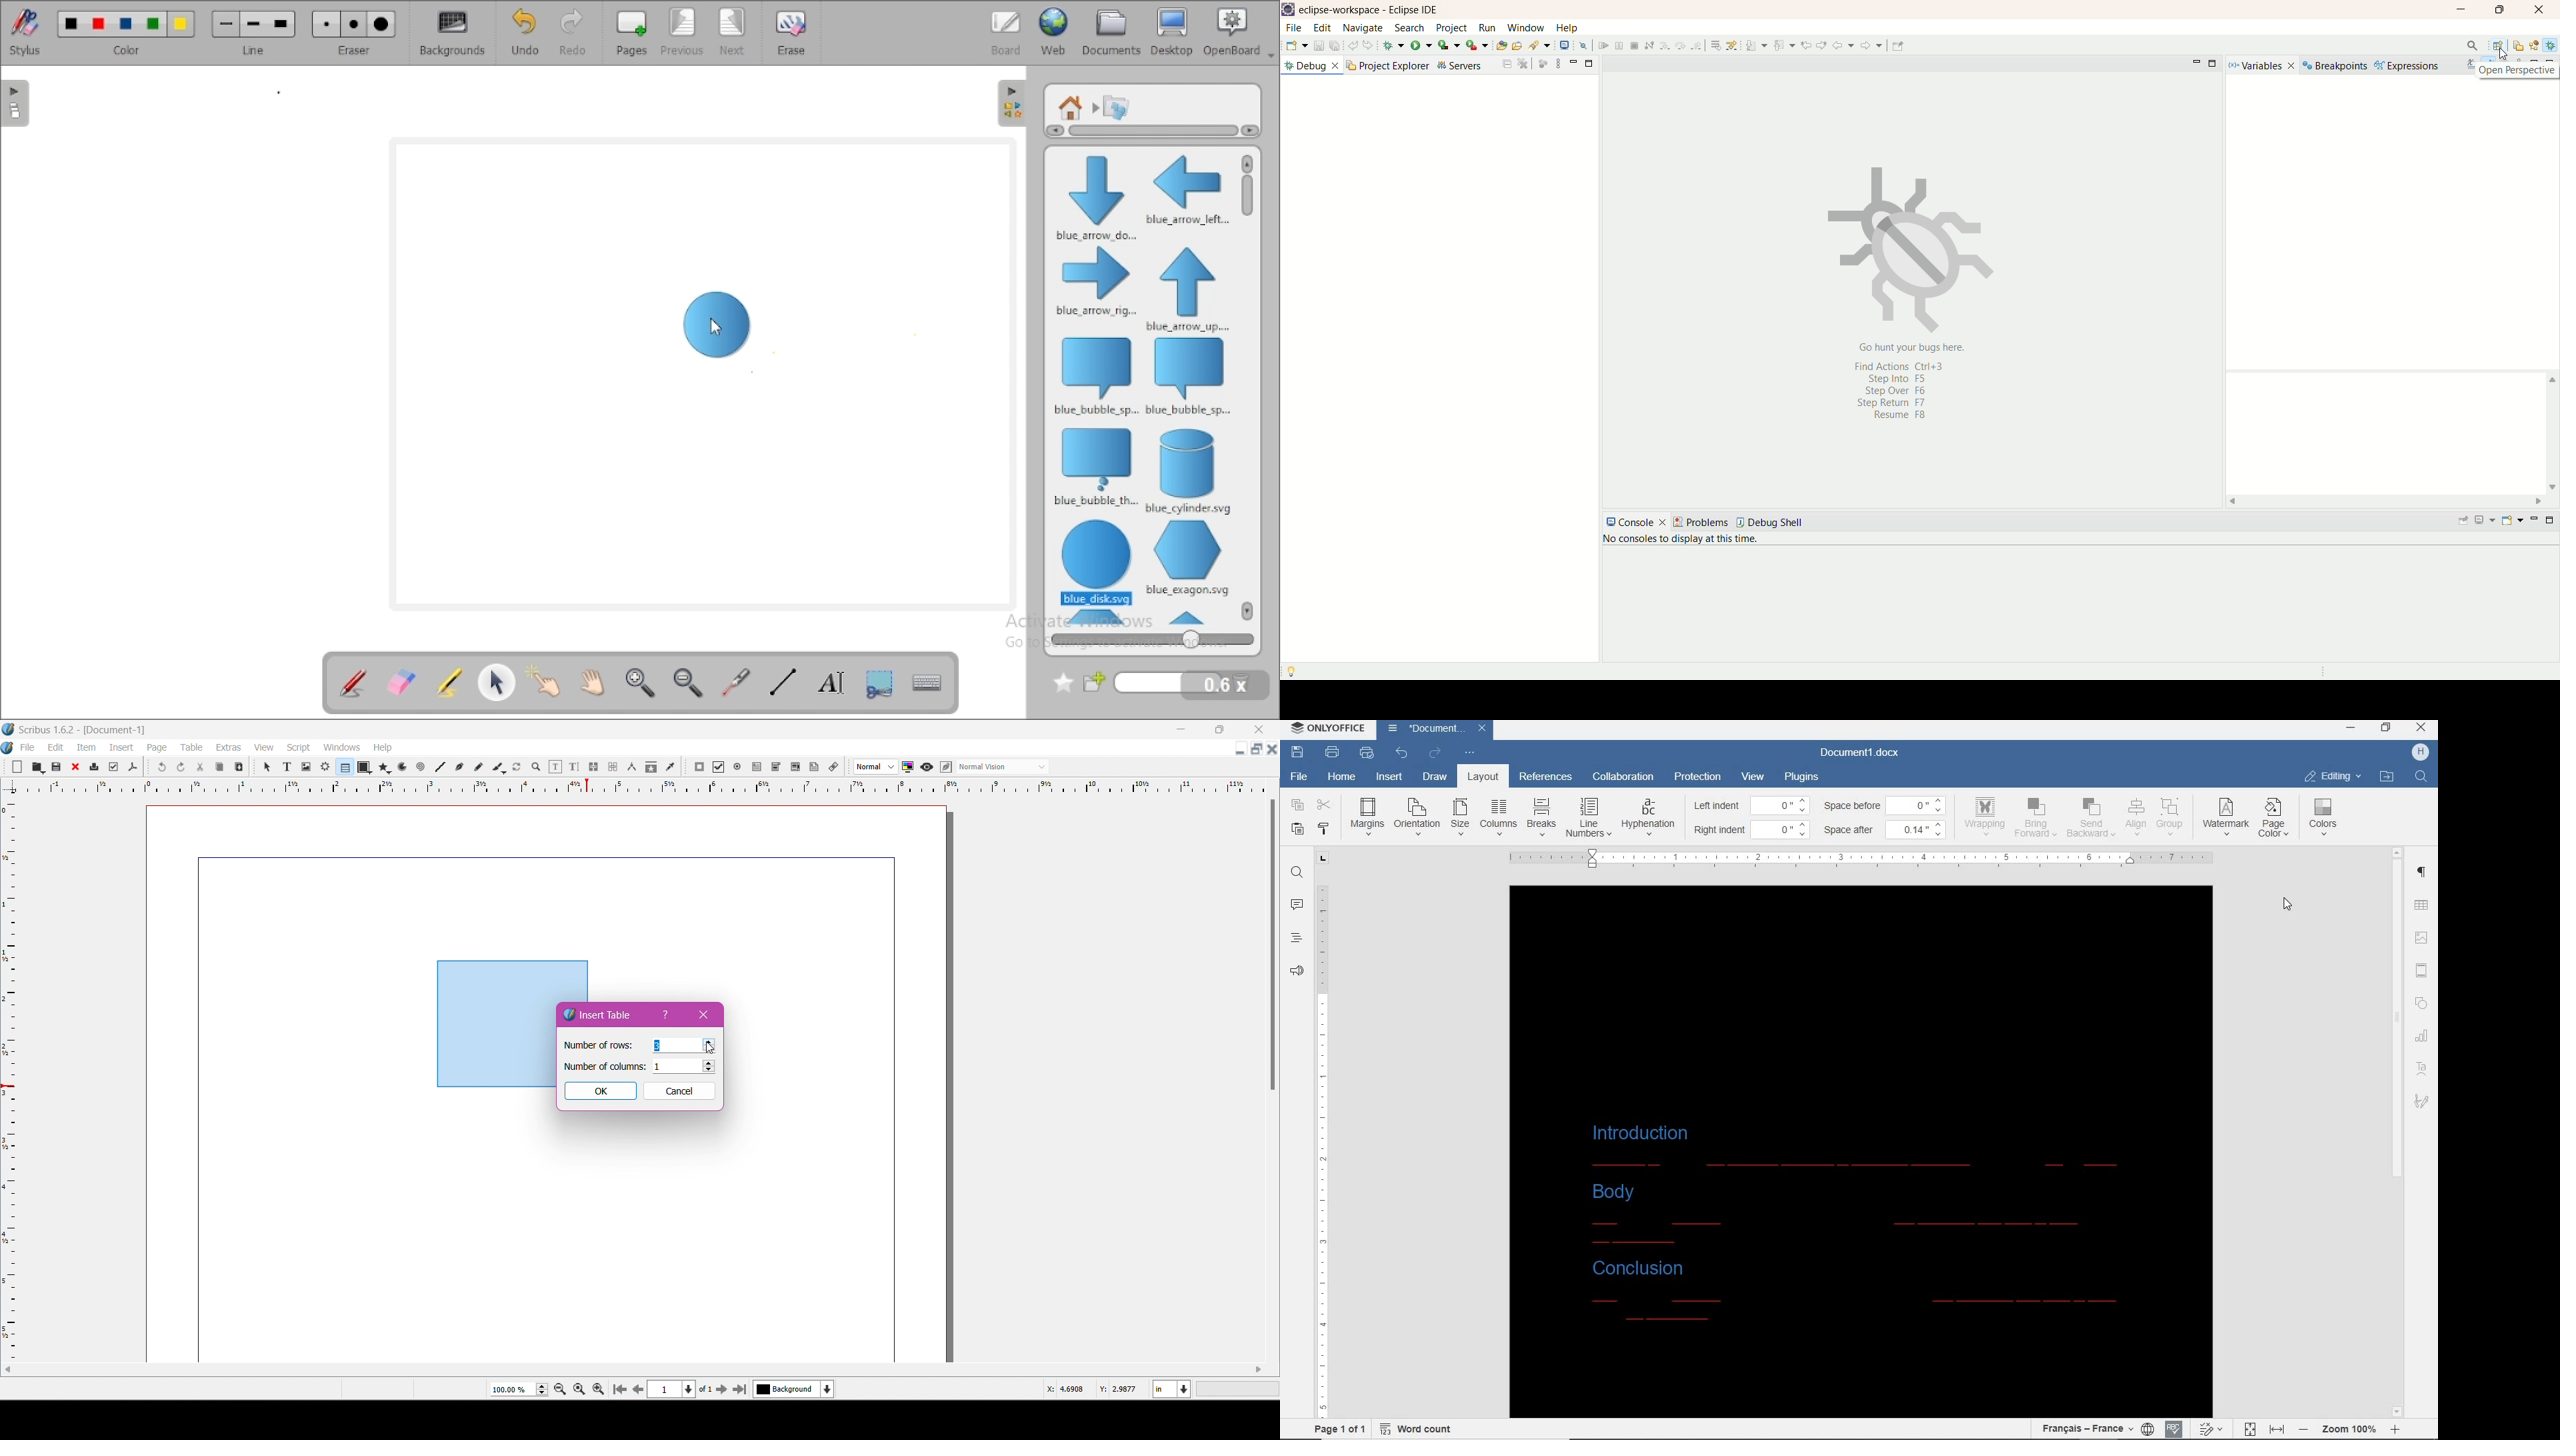 The width and height of the screenshot is (2576, 1456). What do you see at coordinates (121, 745) in the screenshot?
I see `Insert` at bounding box center [121, 745].